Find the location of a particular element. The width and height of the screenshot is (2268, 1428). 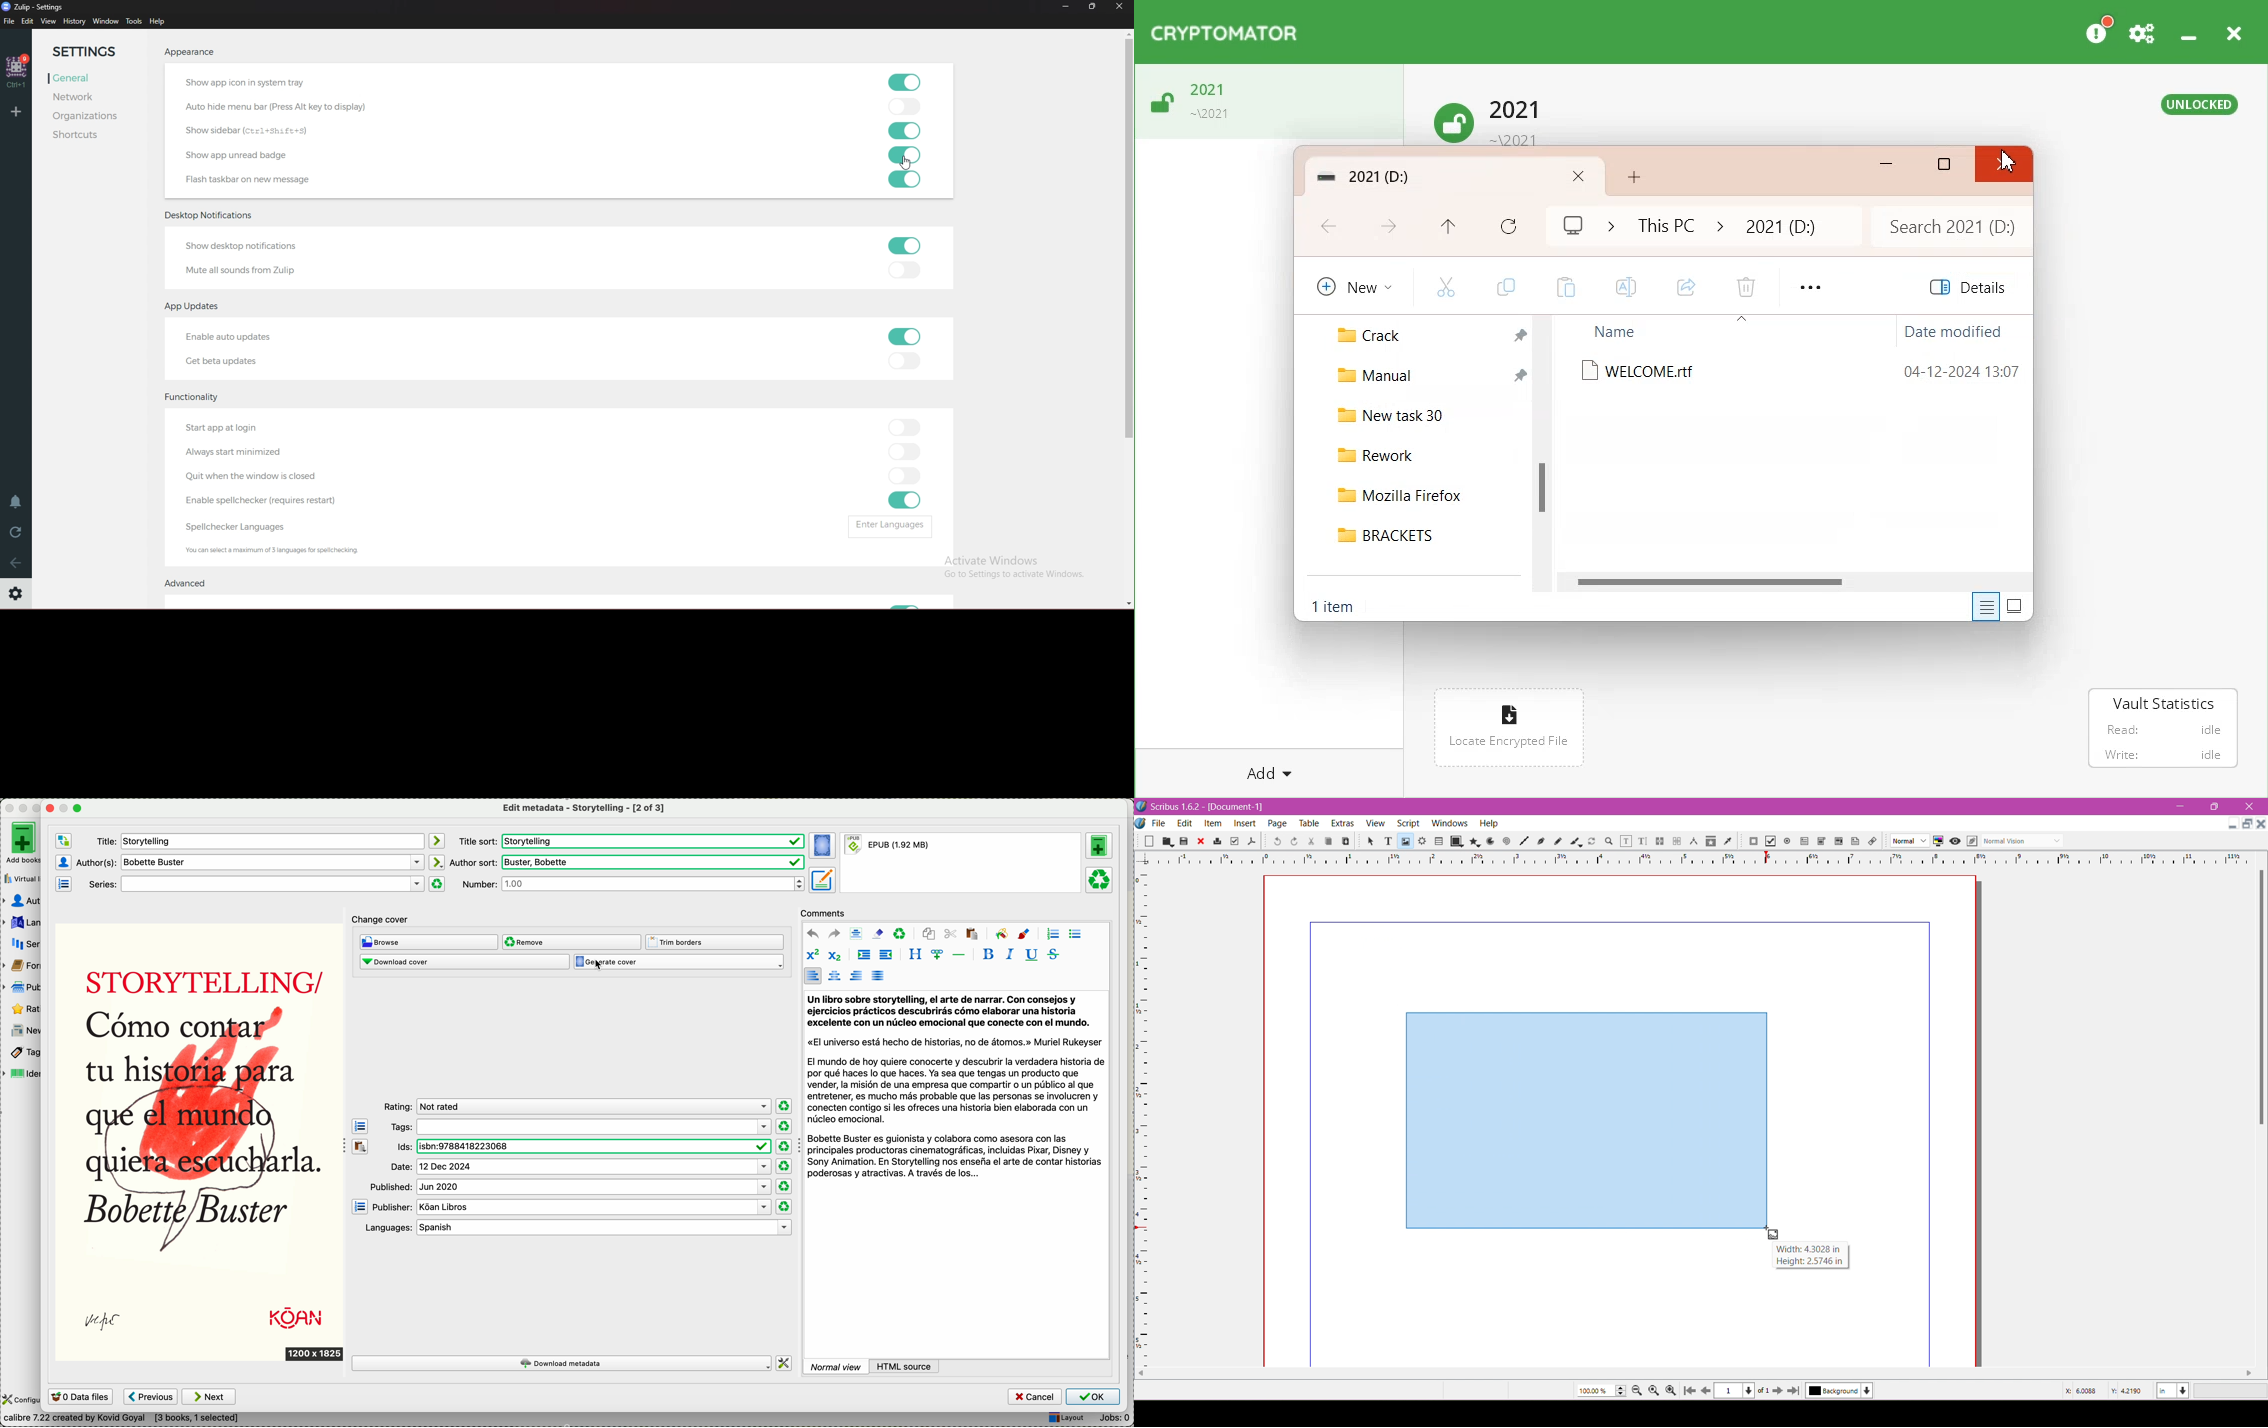

Current Zoom Level is located at coordinates (1602, 1391).